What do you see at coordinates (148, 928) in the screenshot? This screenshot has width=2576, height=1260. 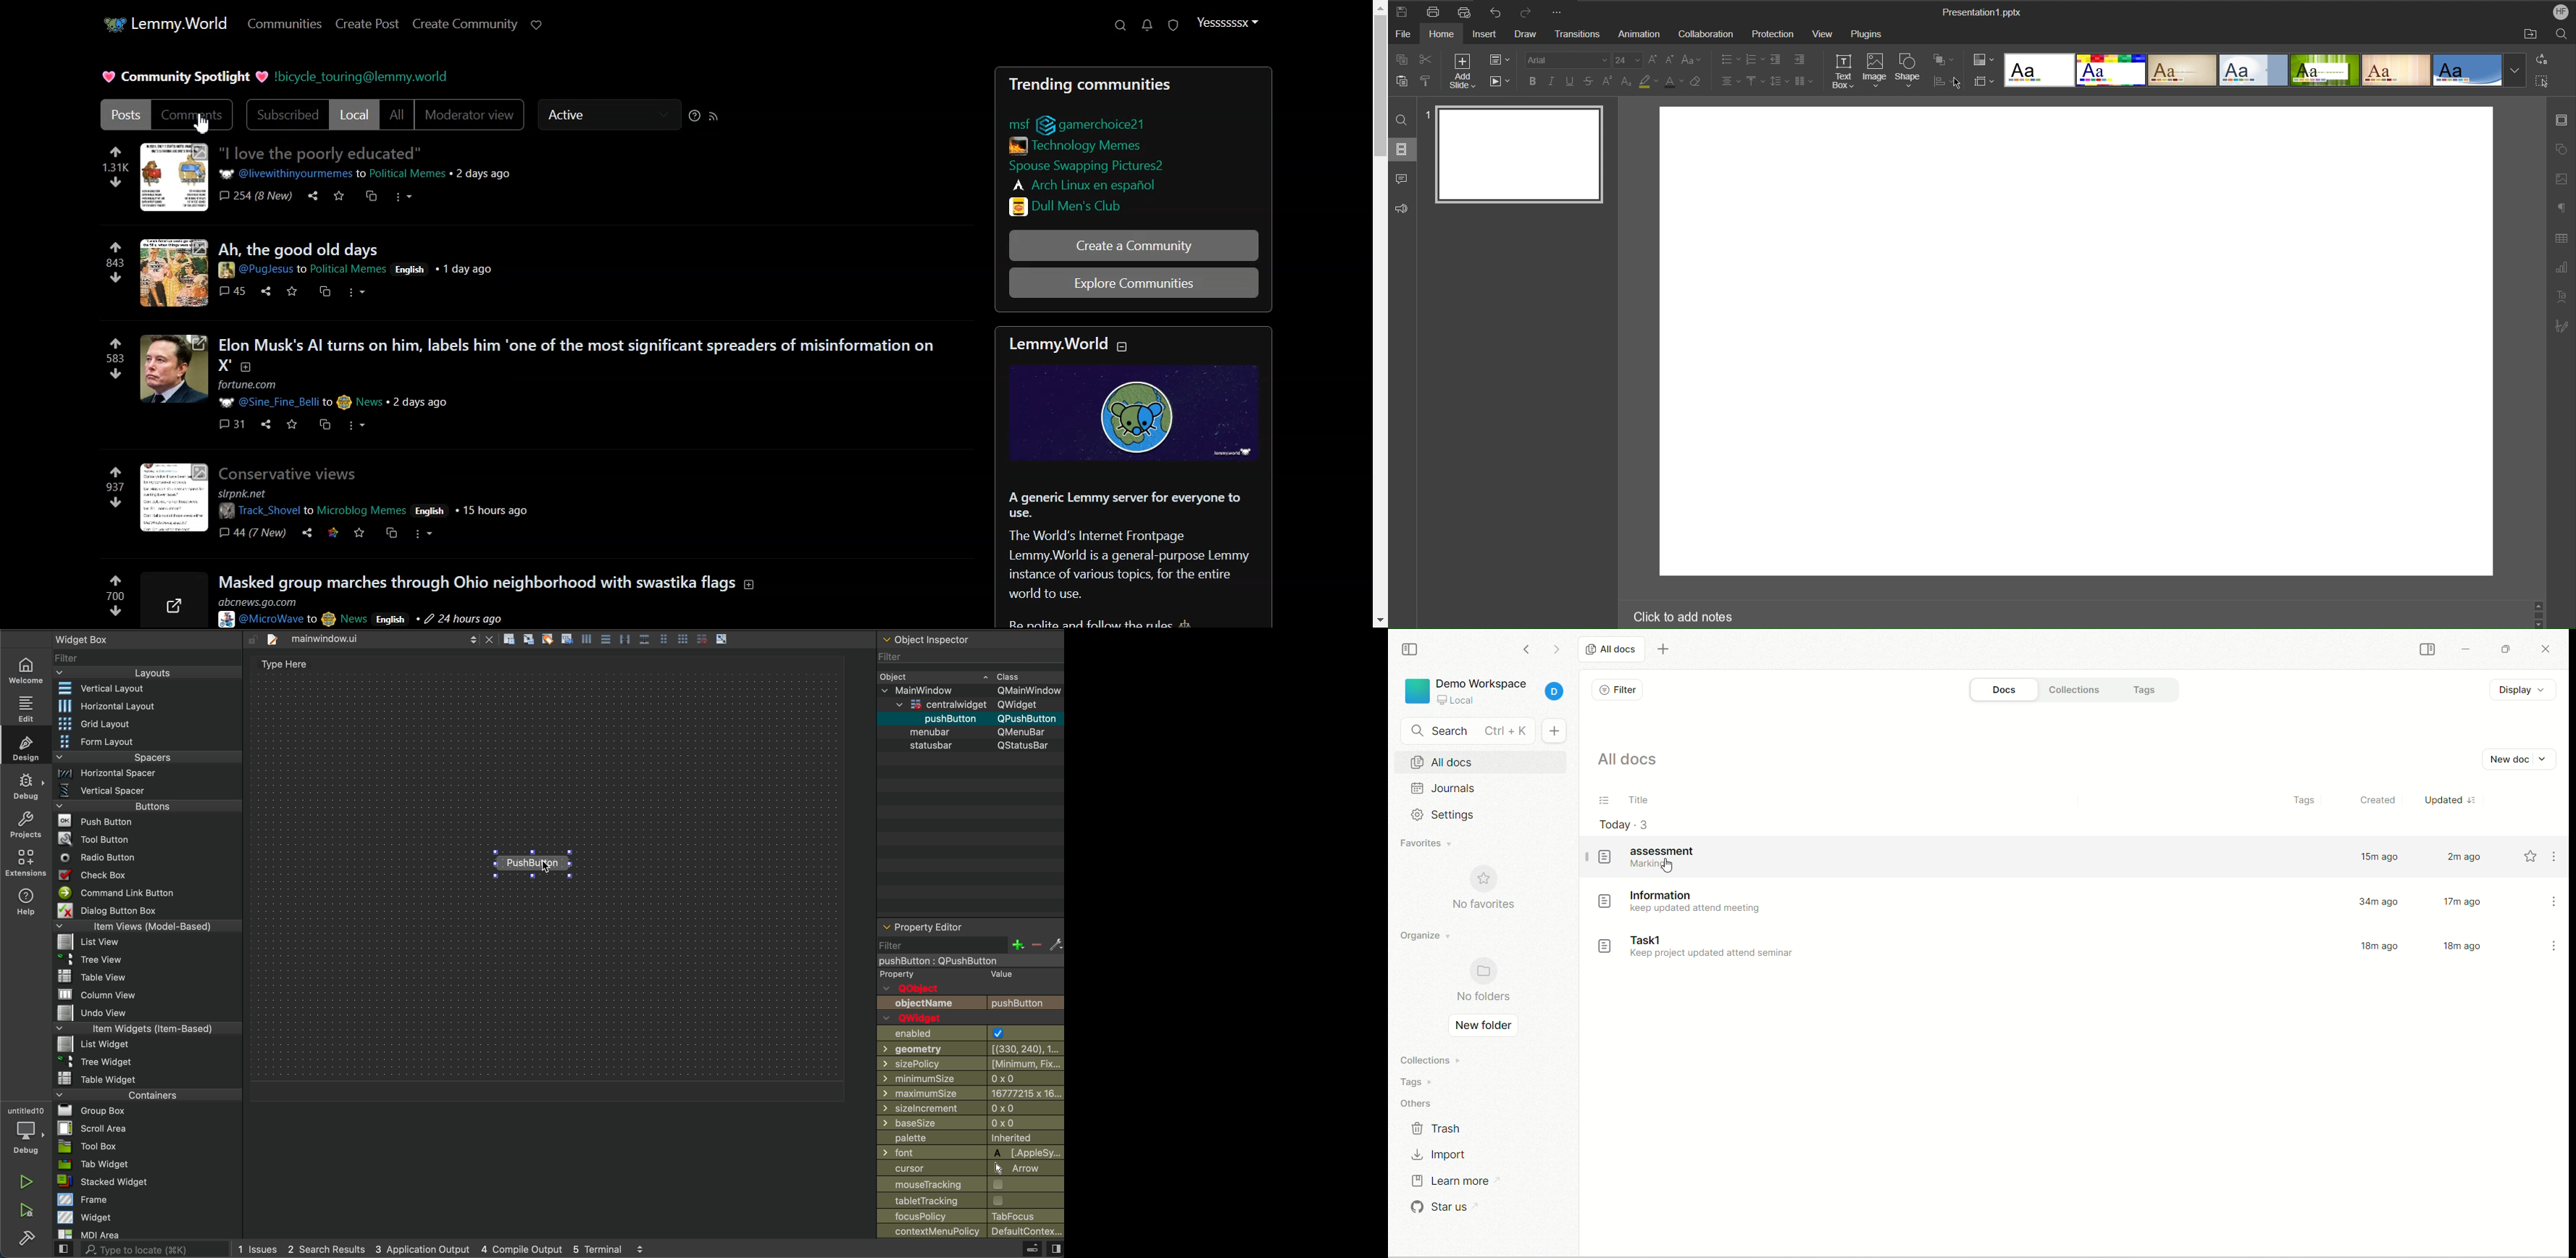 I see `items views` at bounding box center [148, 928].